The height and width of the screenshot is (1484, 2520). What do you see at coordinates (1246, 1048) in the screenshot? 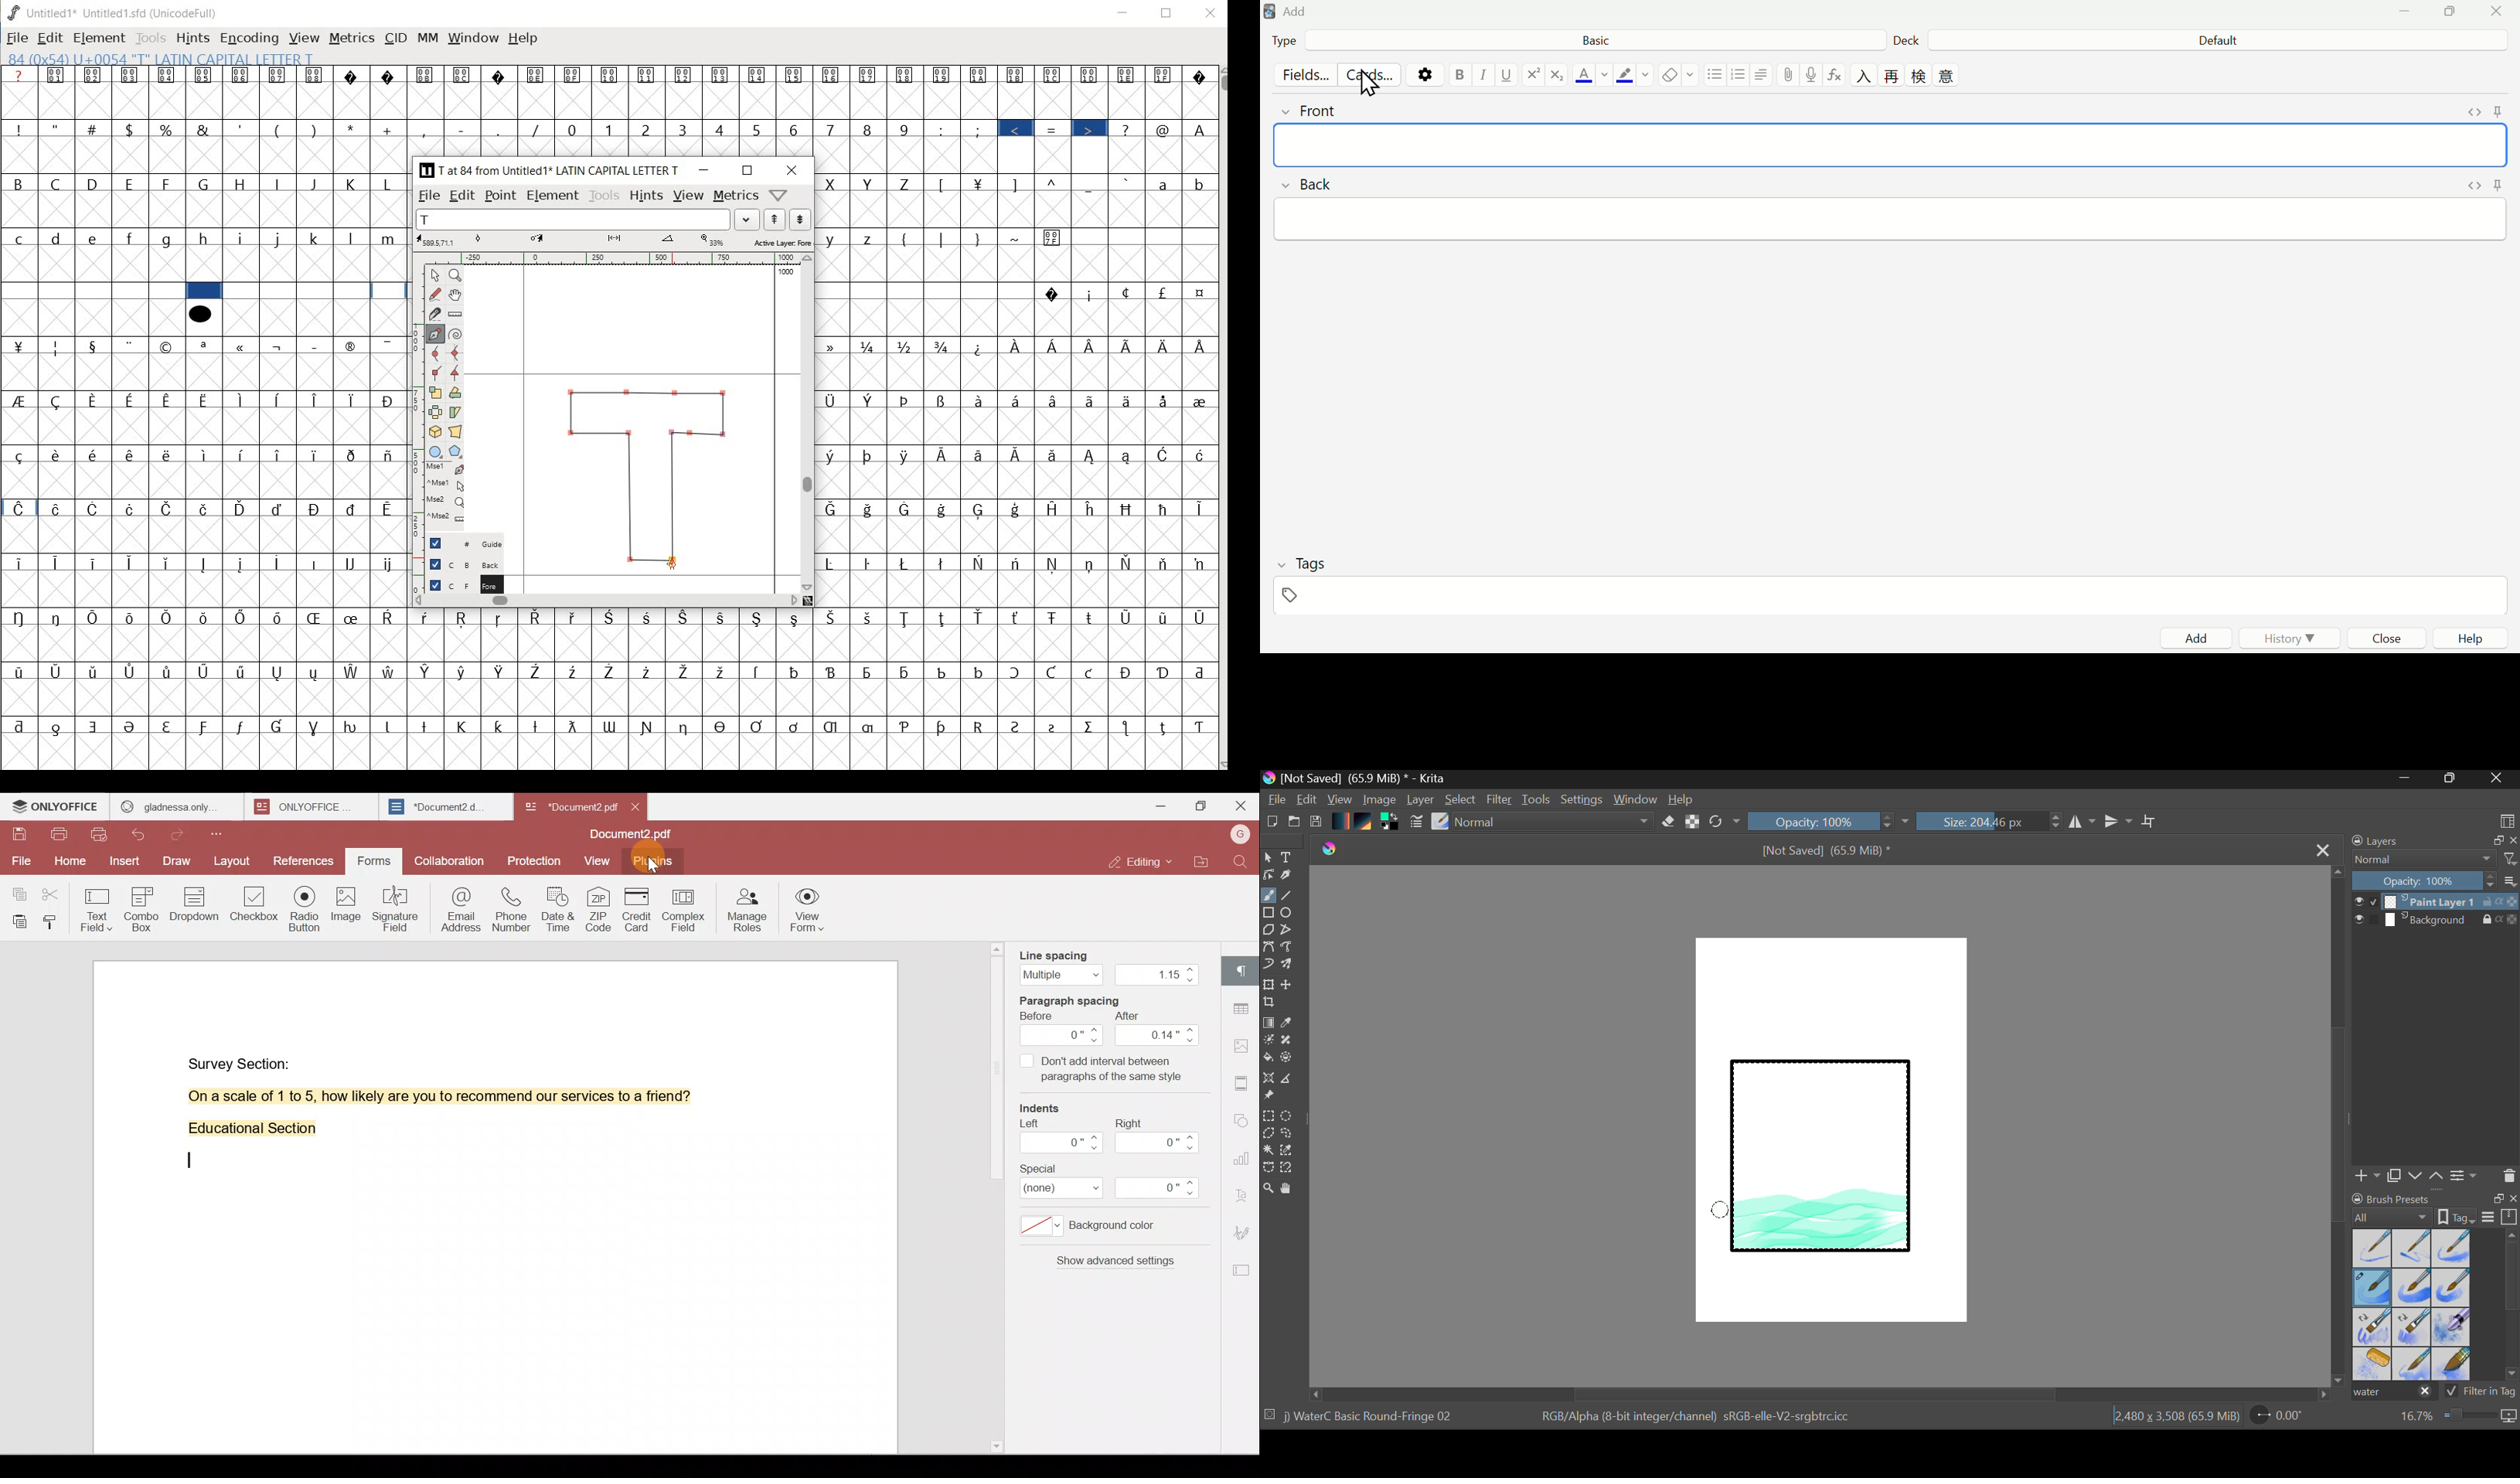
I see `Image settings` at bounding box center [1246, 1048].